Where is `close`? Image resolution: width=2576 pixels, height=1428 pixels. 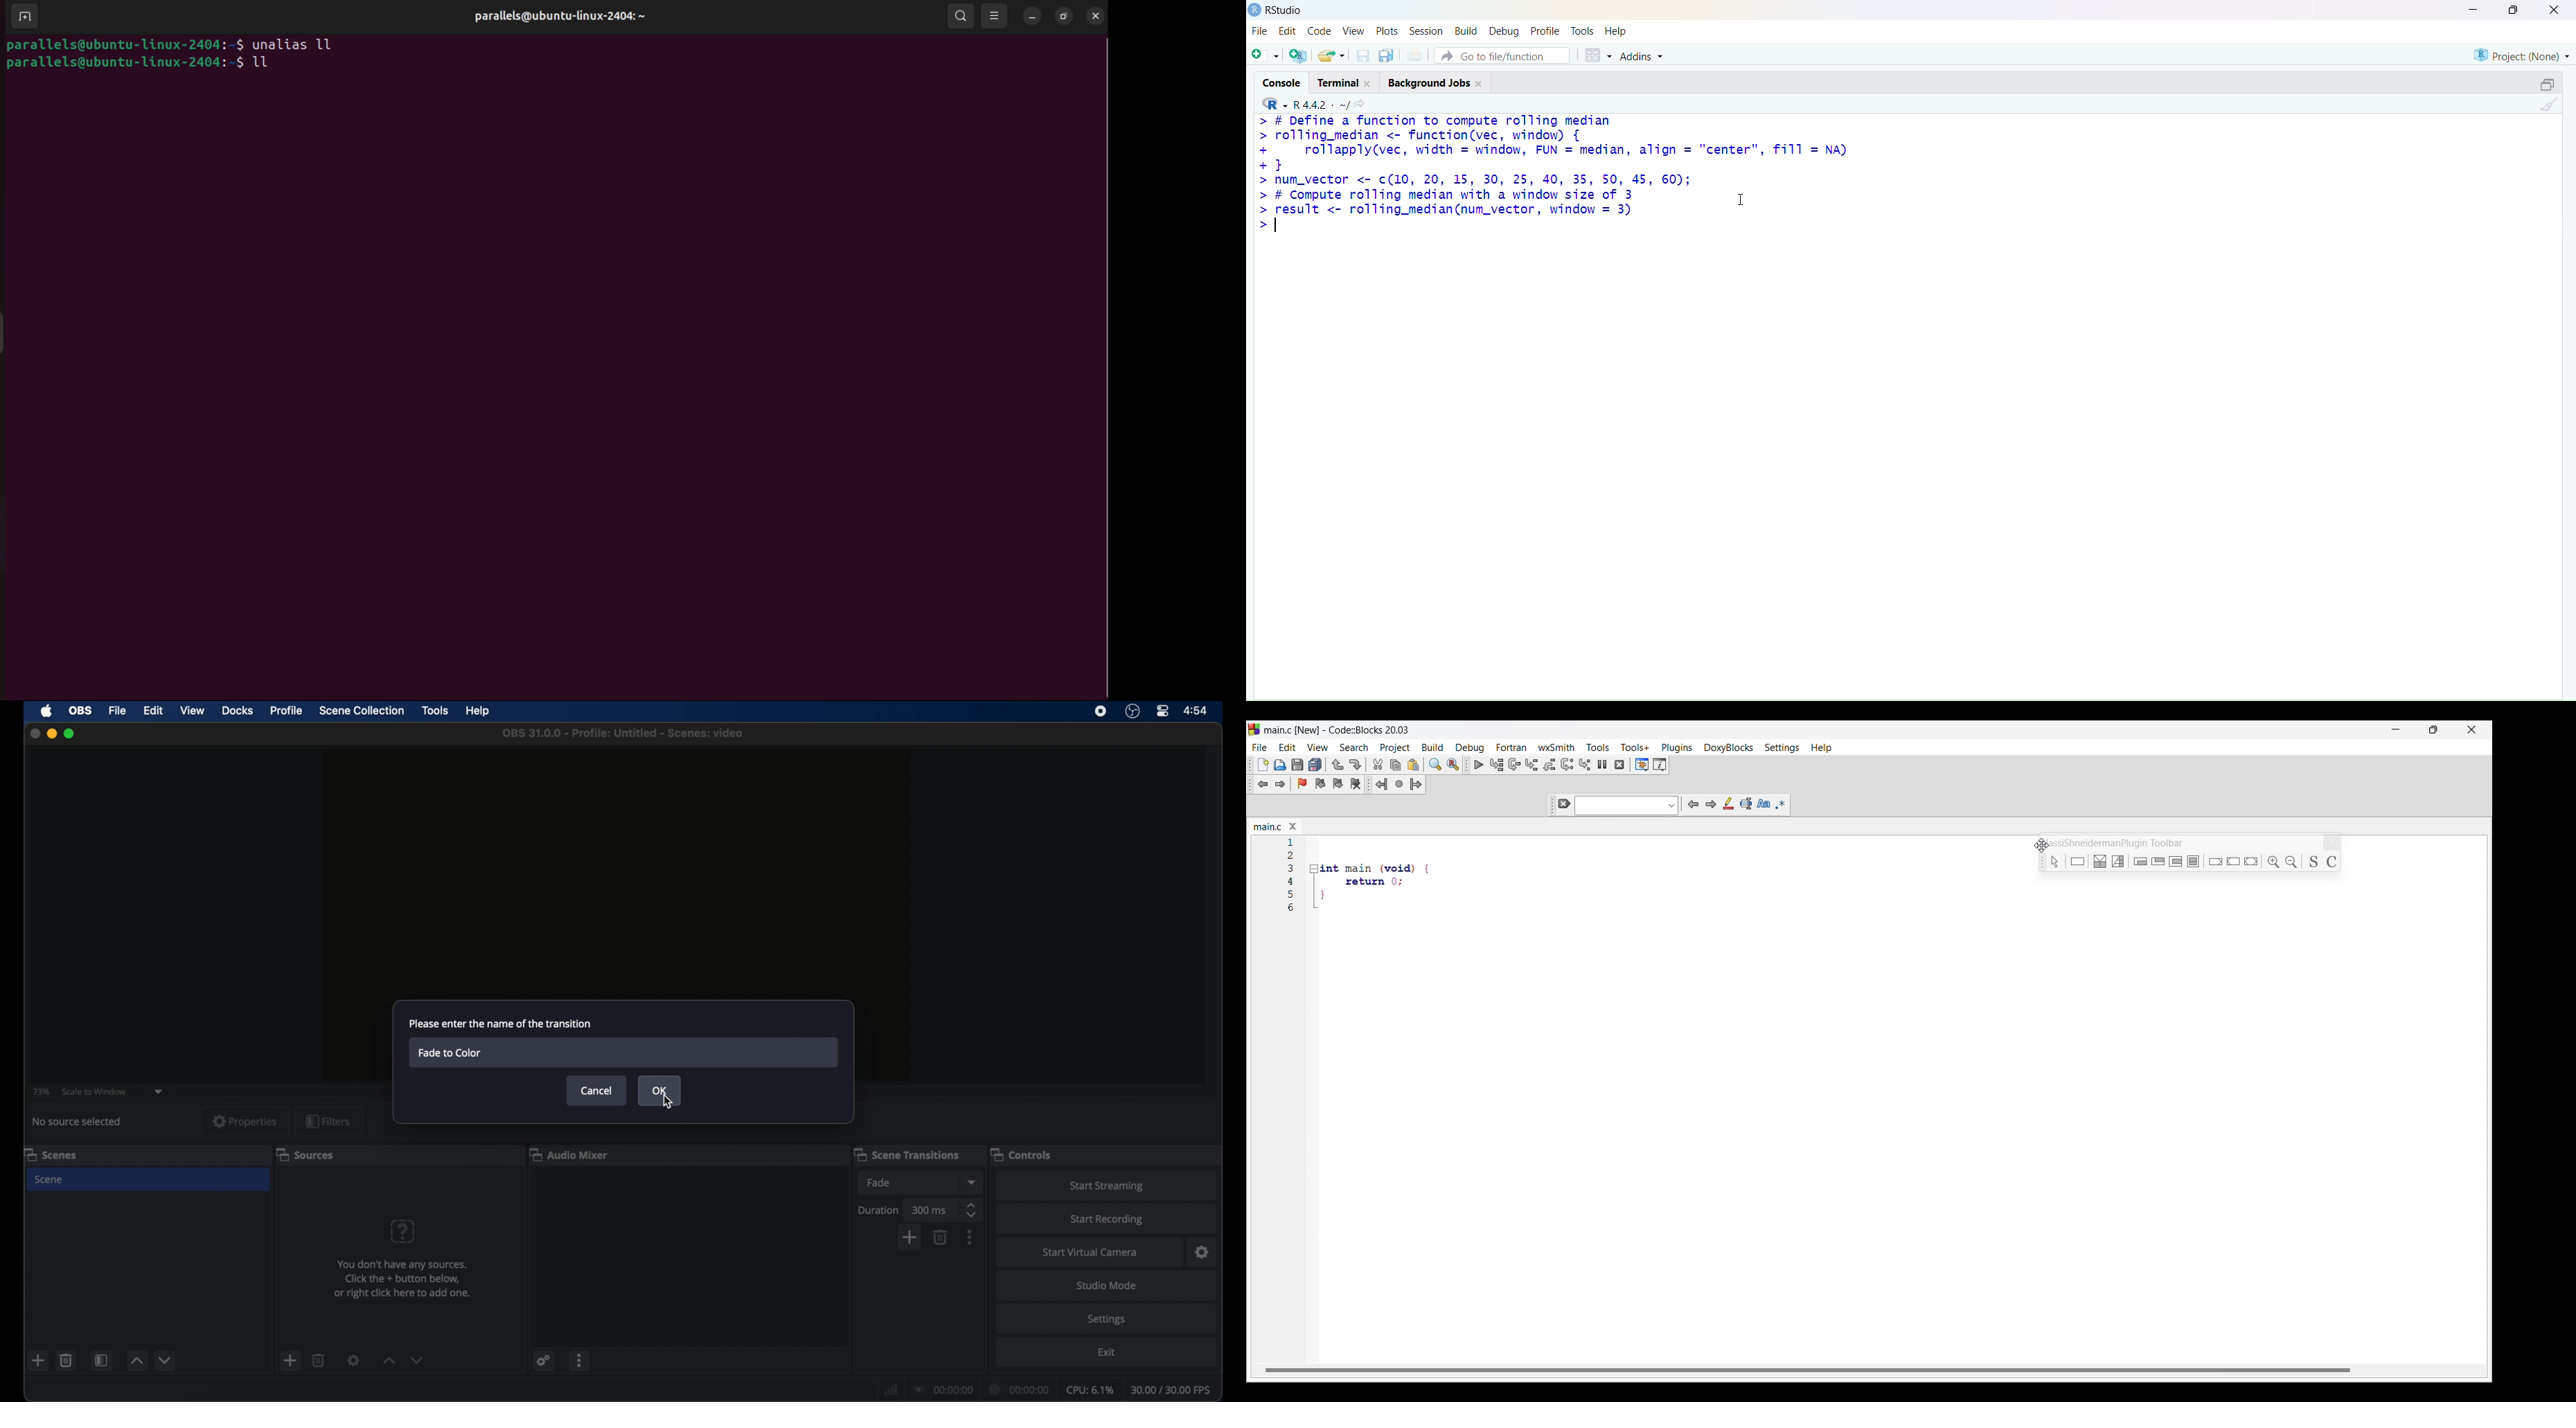
close is located at coordinates (34, 733).